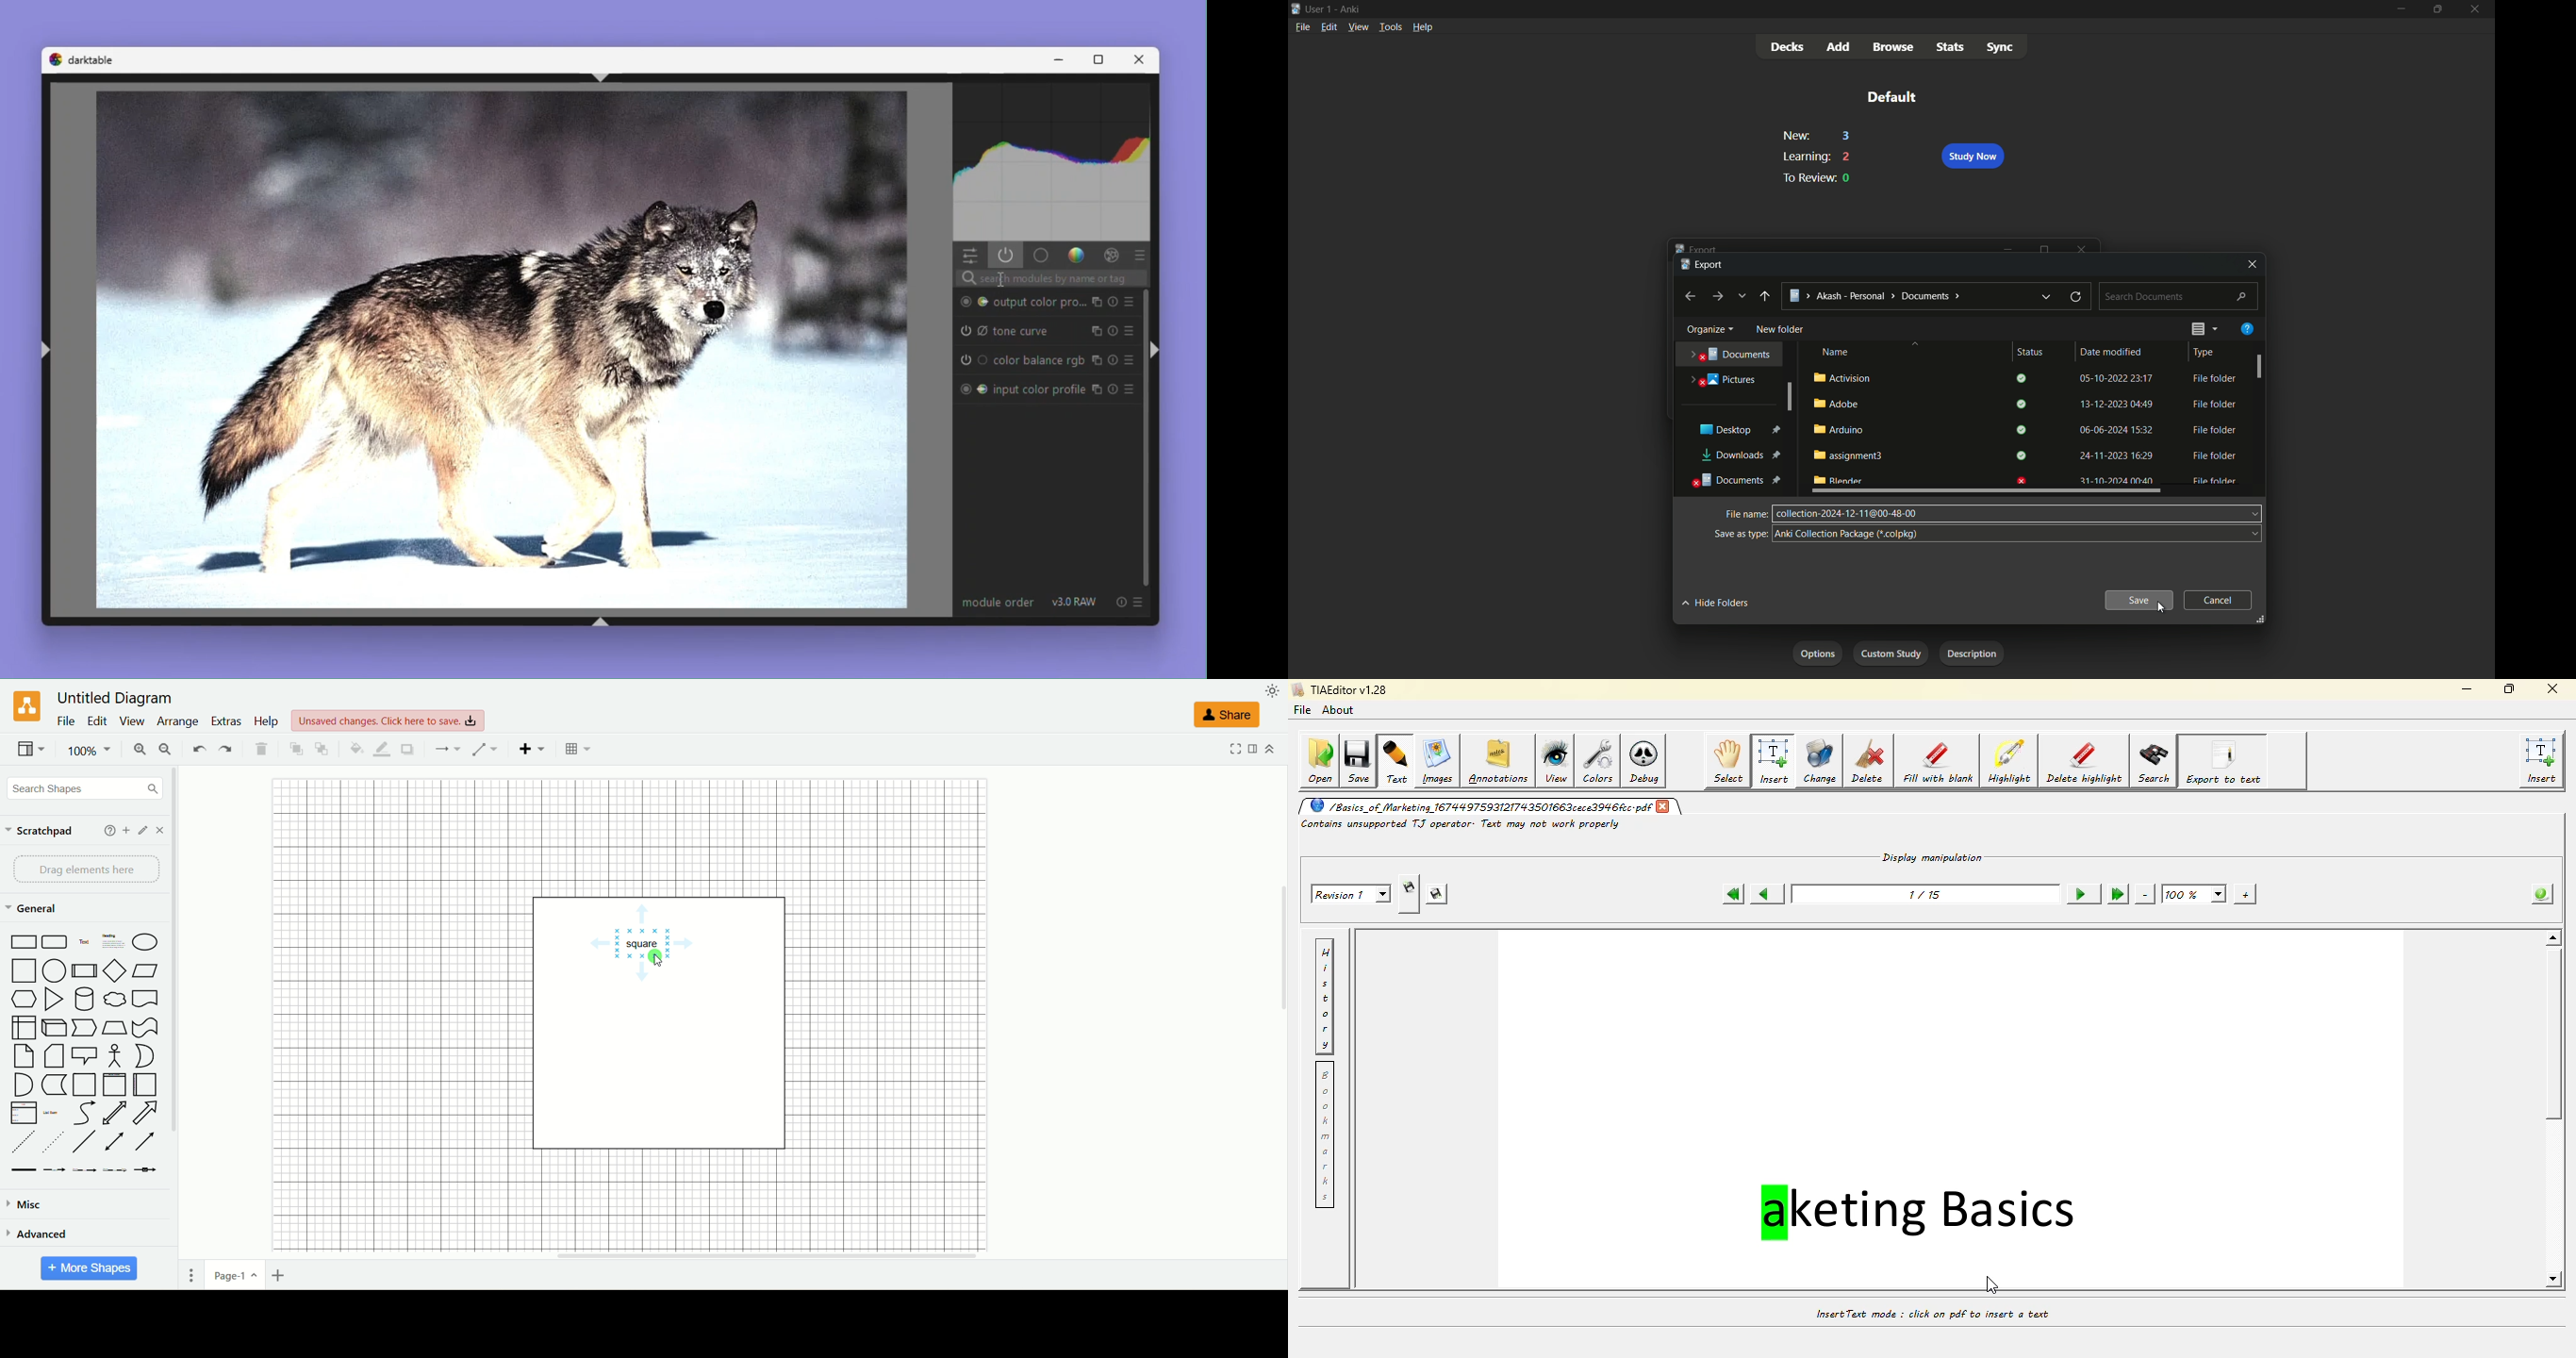 This screenshot has width=2576, height=1372. What do you see at coordinates (391, 721) in the screenshot?
I see `text` at bounding box center [391, 721].